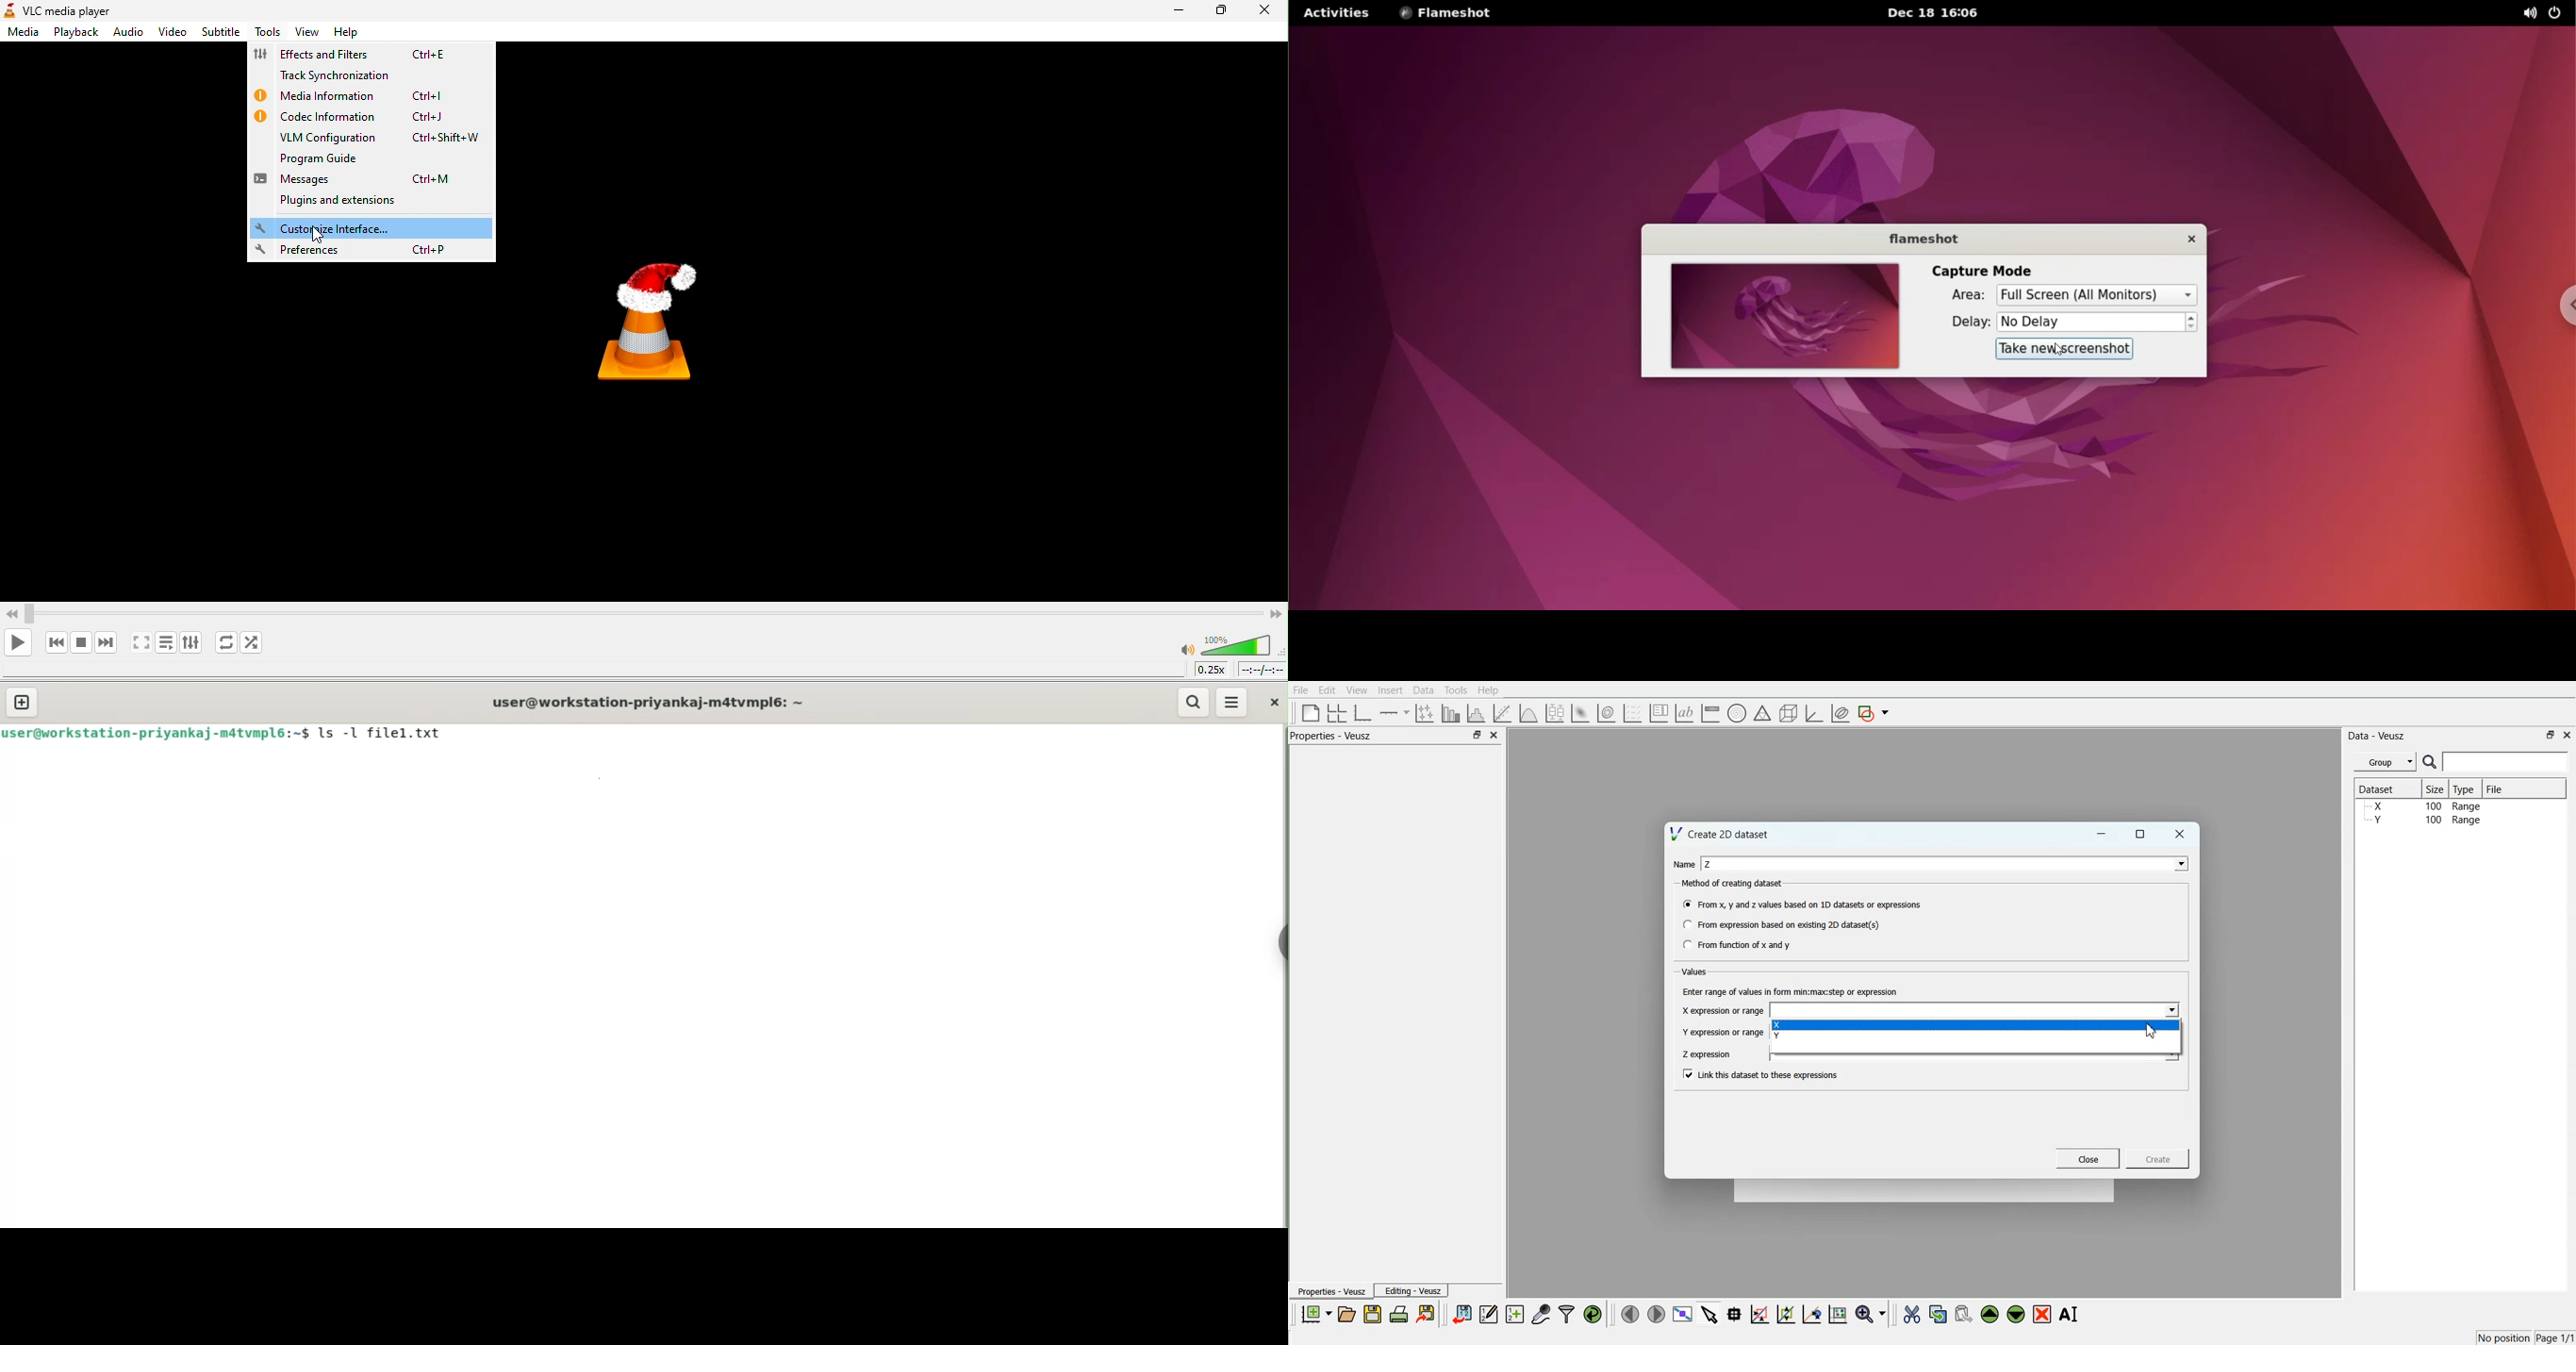 Image resolution: width=2576 pixels, height=1372 pixels. What do you see at coordinates (1357, 690) in the screenshot?
I see `View` at bounding box center [1357, 690].